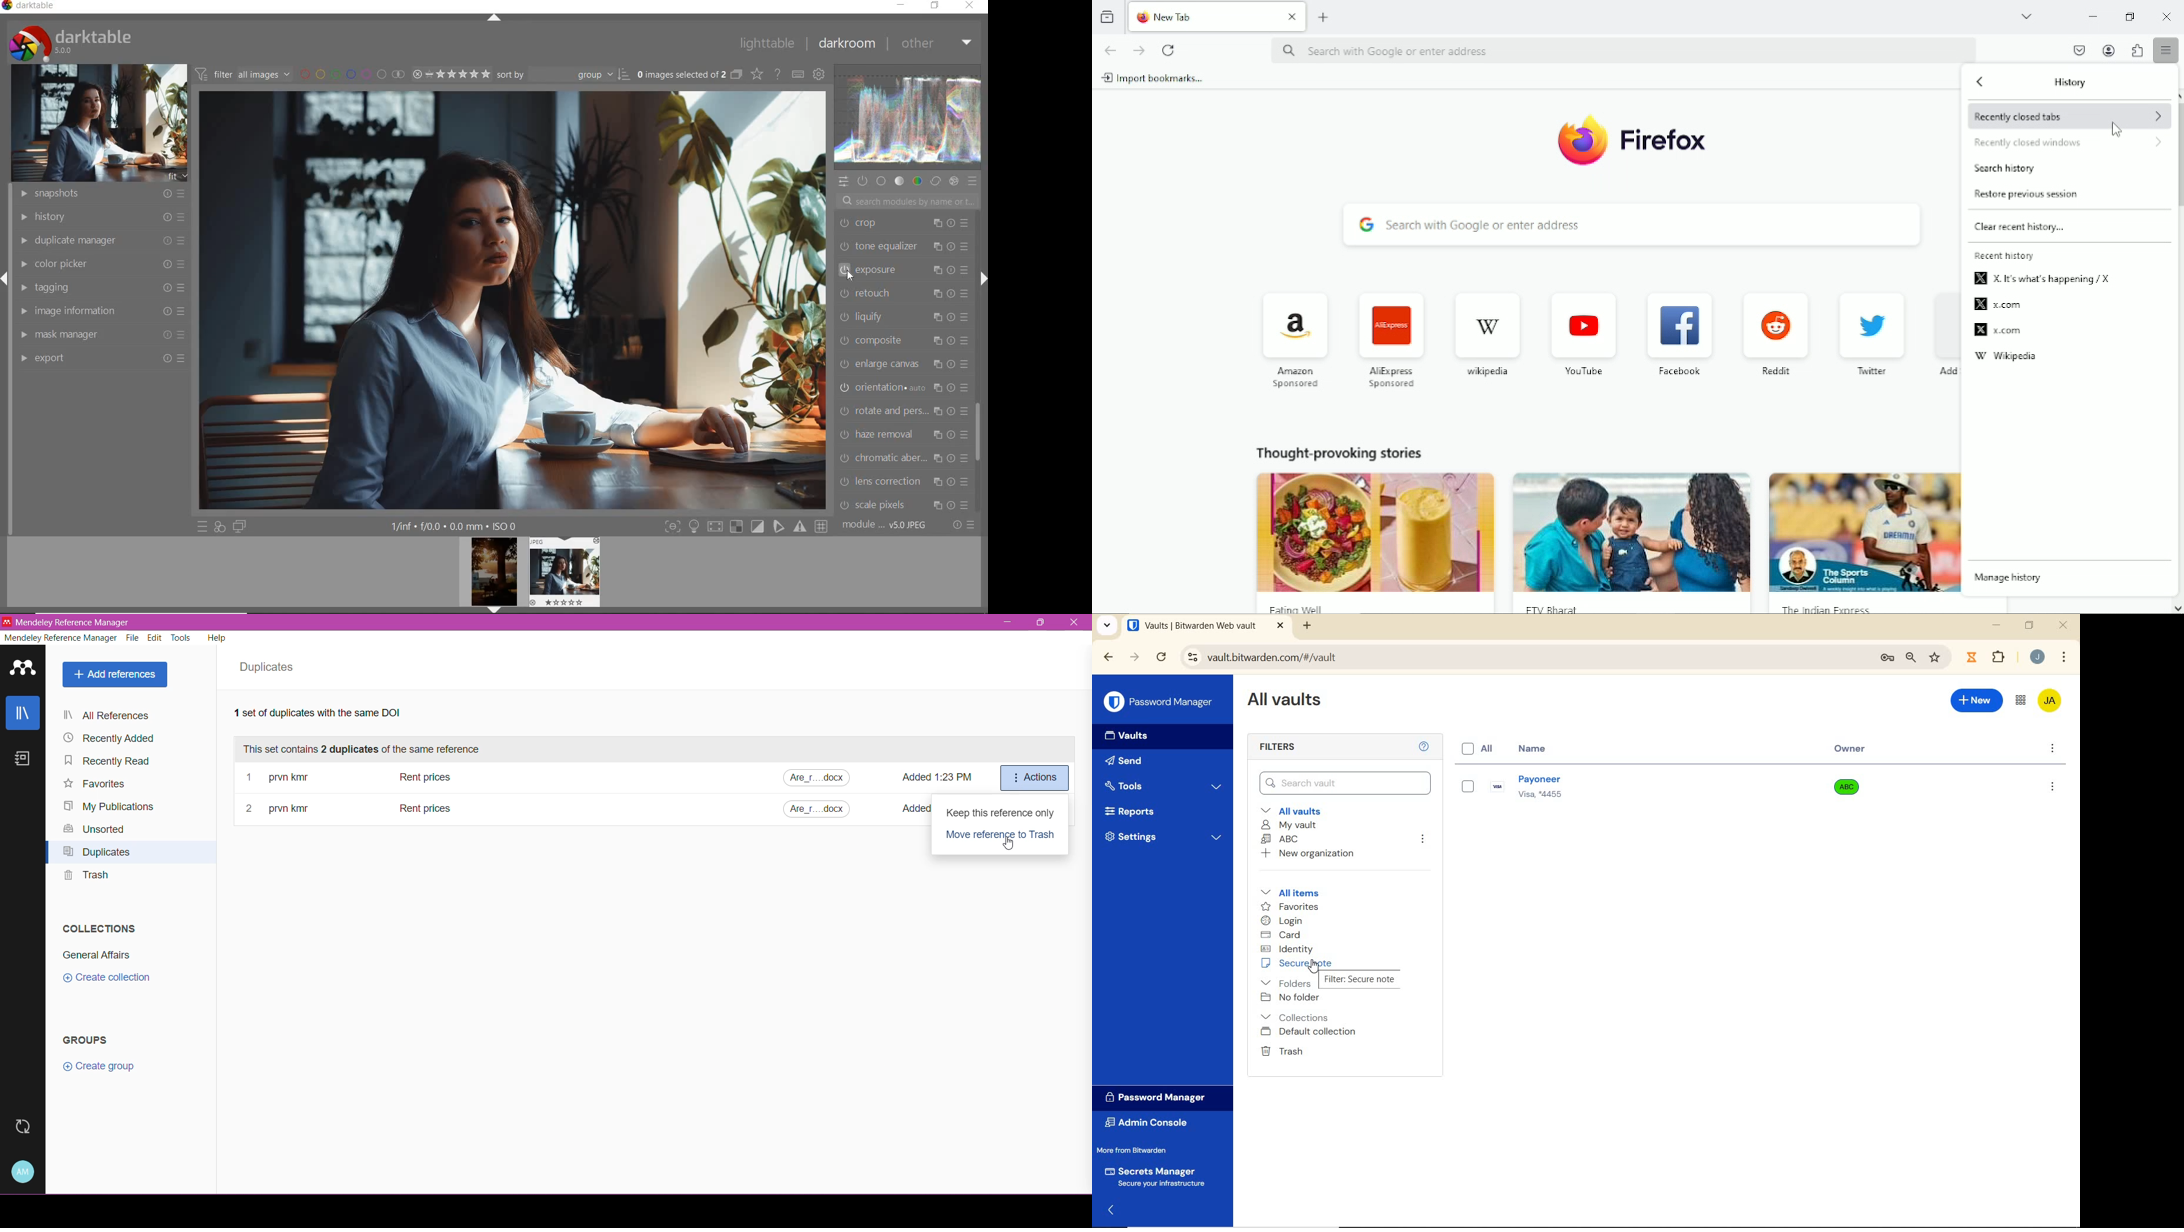 The width and height of the screenshot is (2184, 1232). What do you see at coordinates (76, 623) in the screenshot?
I see `Application Name` at bounding box center [76, 623].